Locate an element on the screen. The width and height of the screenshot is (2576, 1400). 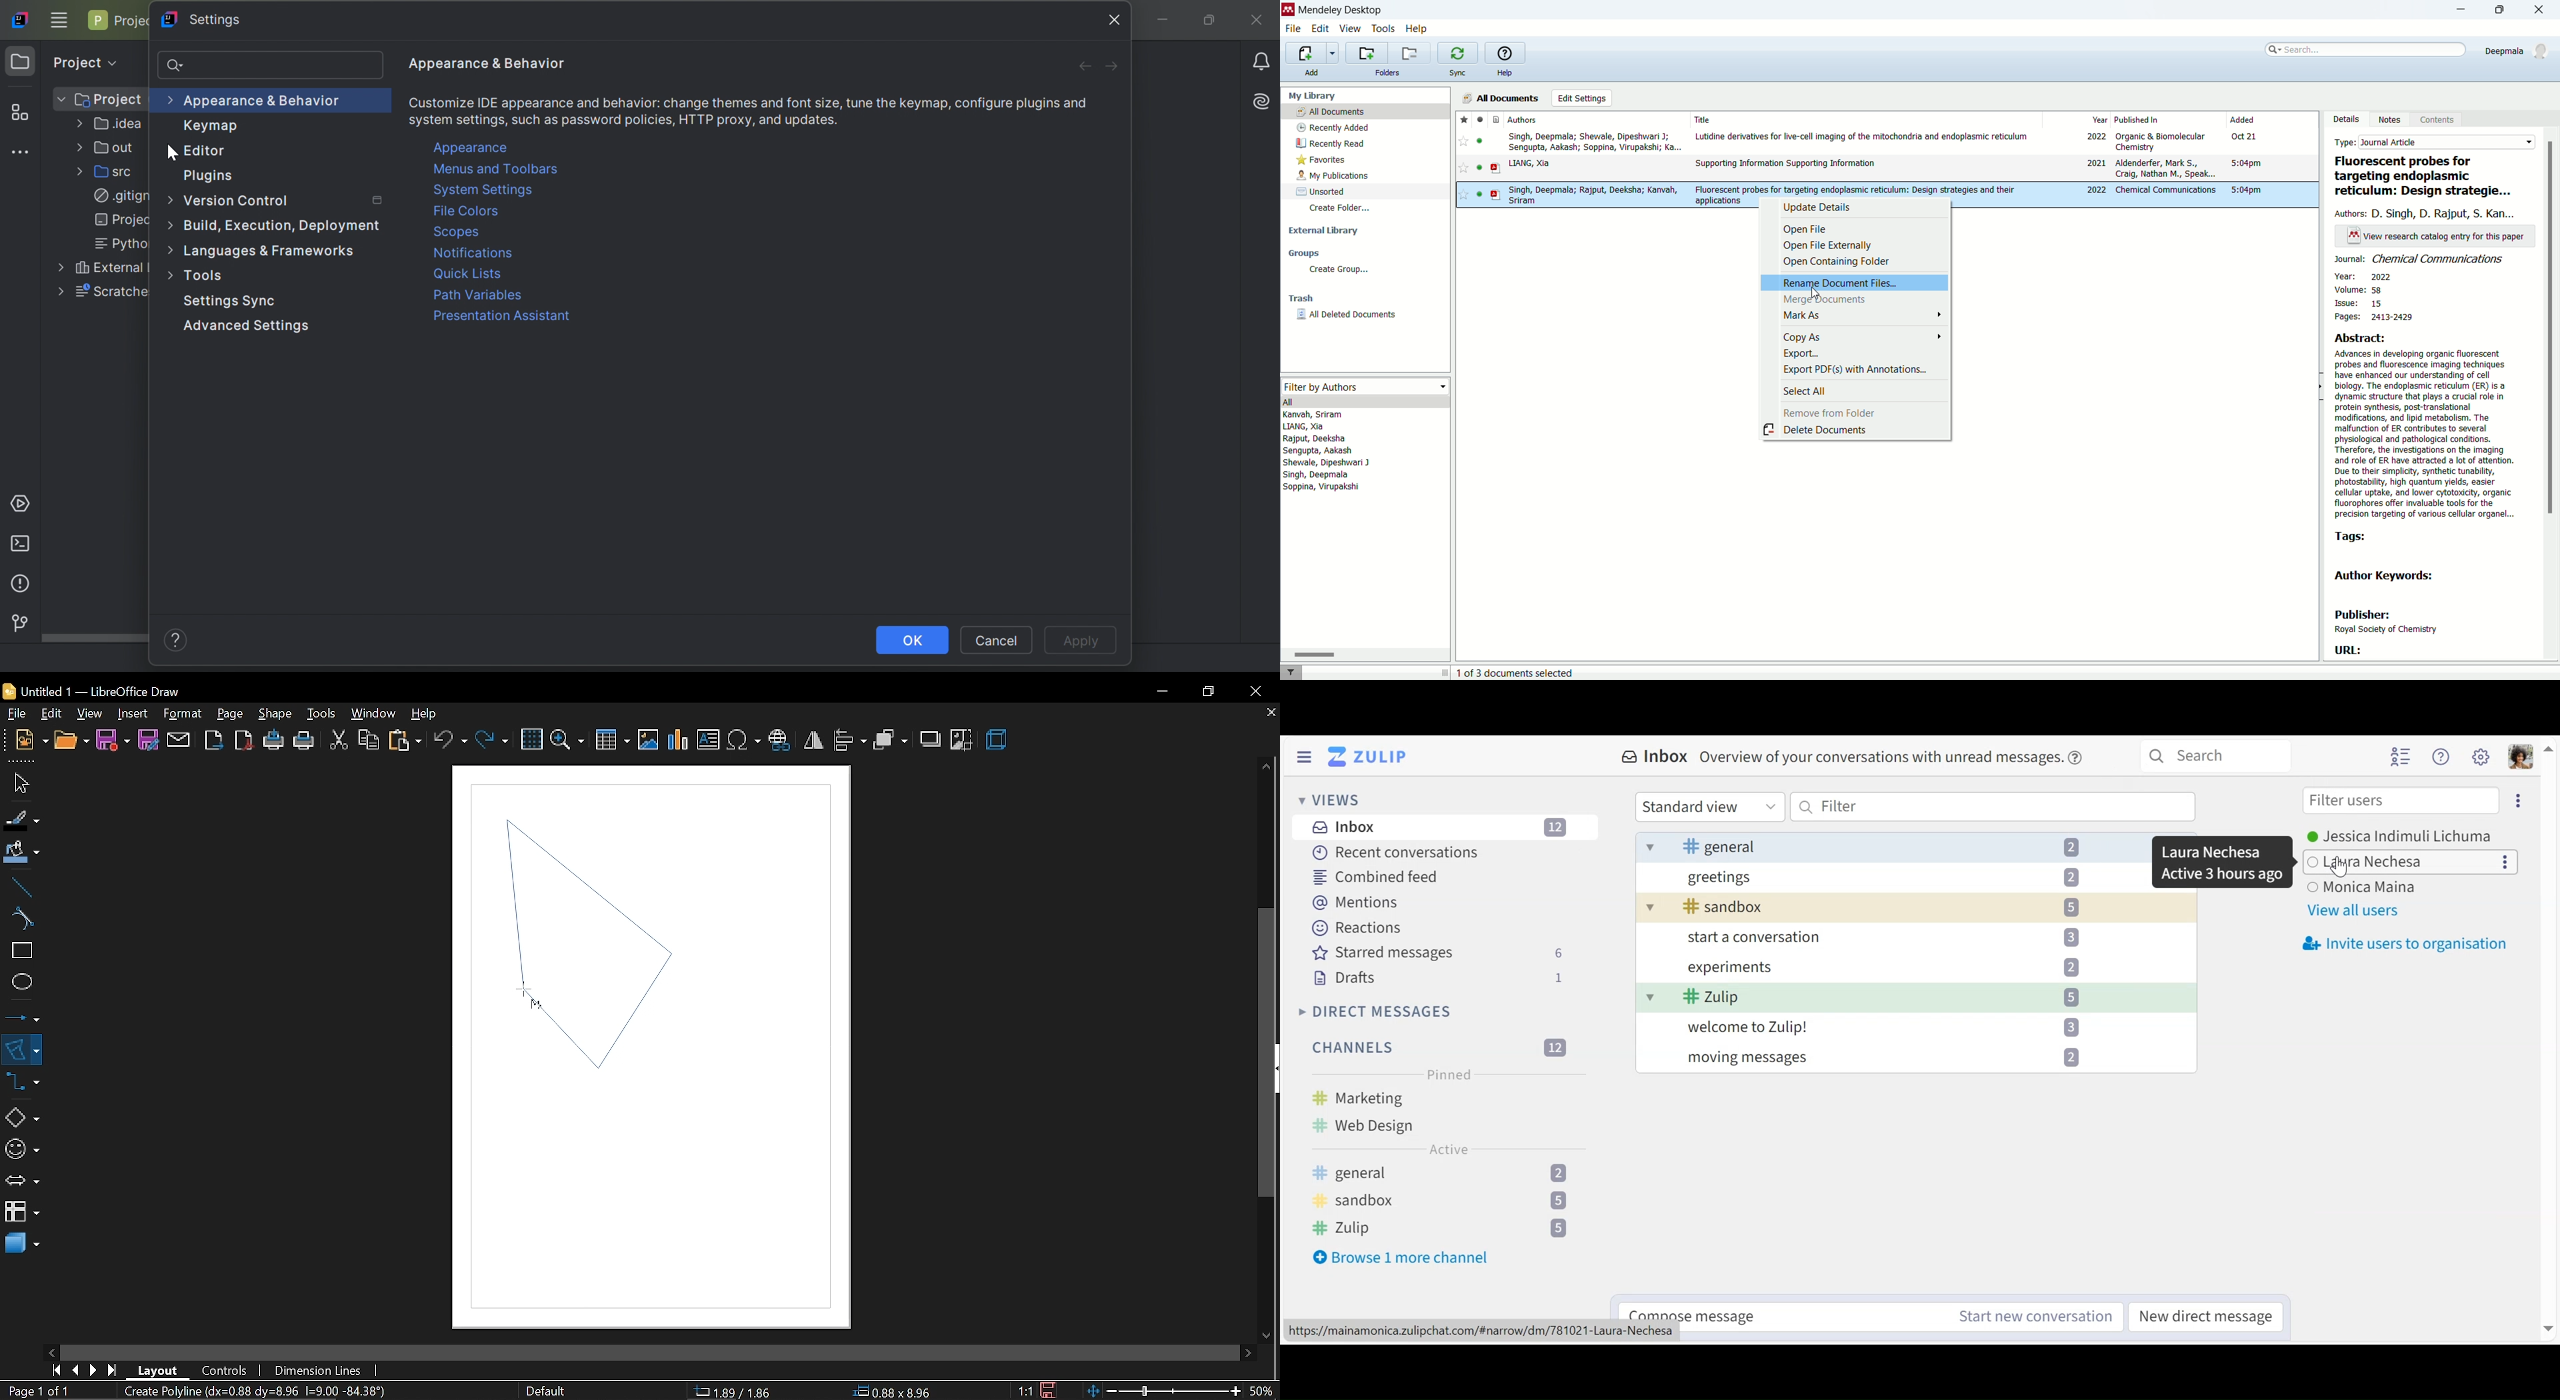
go first page is located at coordinates (56, 1370).